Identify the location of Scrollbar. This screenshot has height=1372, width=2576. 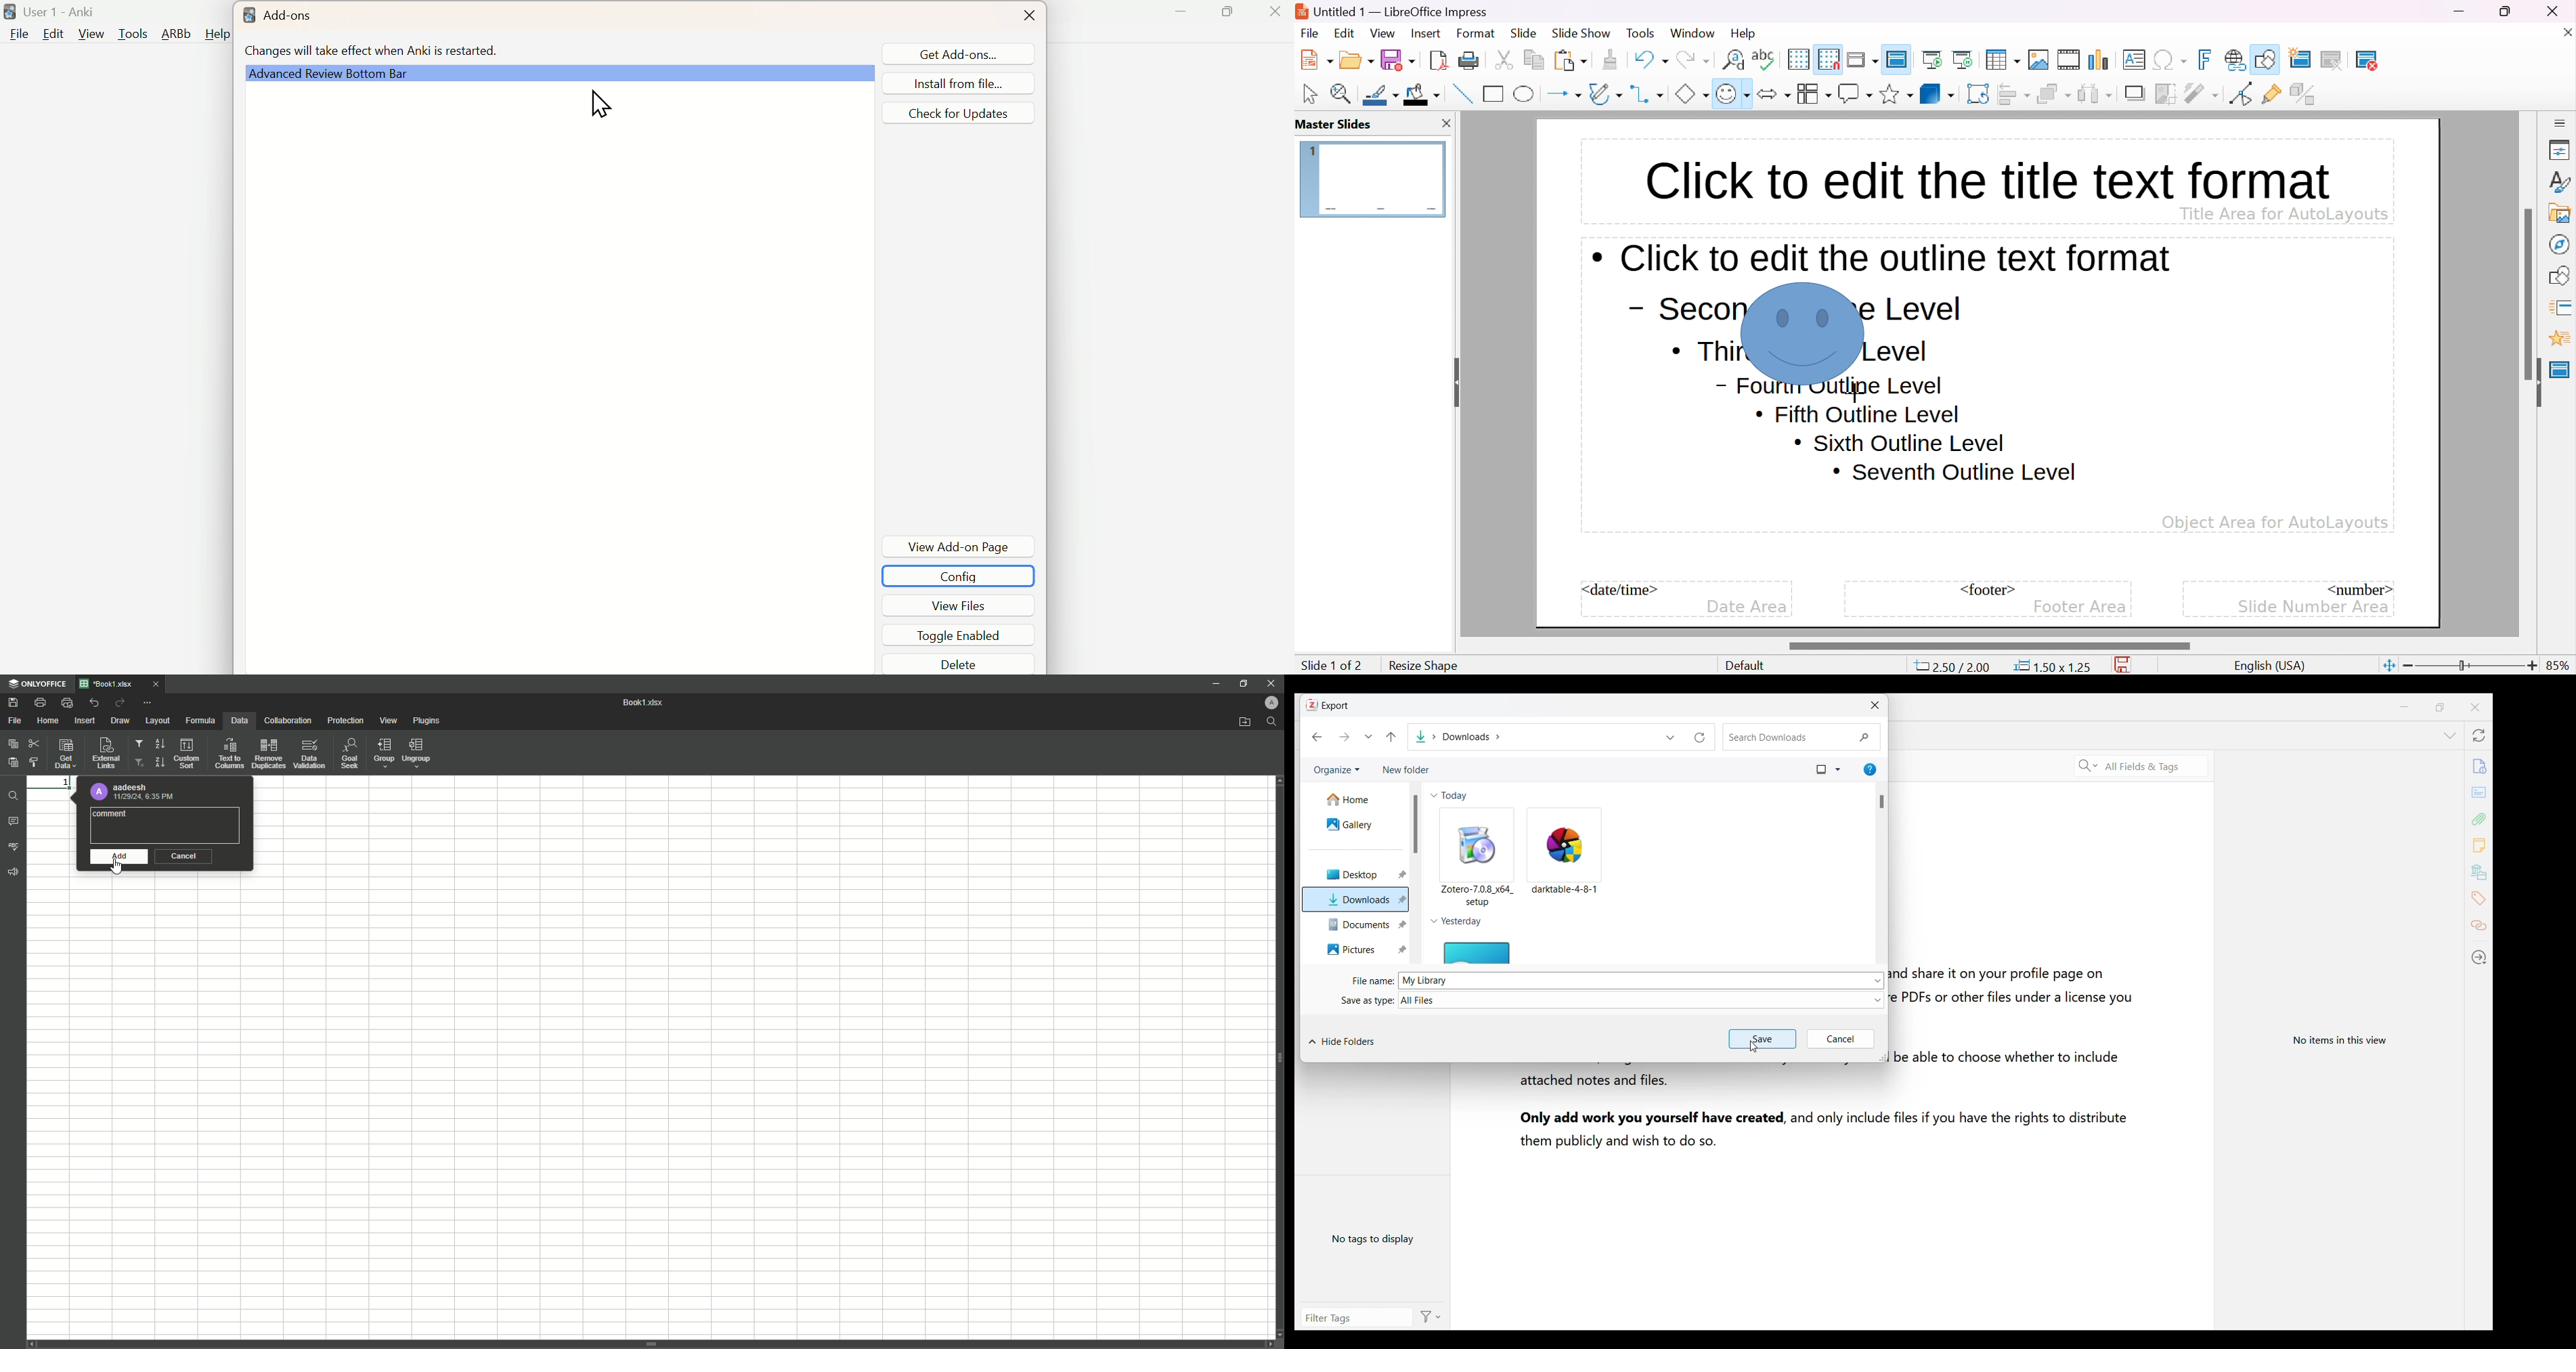
(1880, 876).